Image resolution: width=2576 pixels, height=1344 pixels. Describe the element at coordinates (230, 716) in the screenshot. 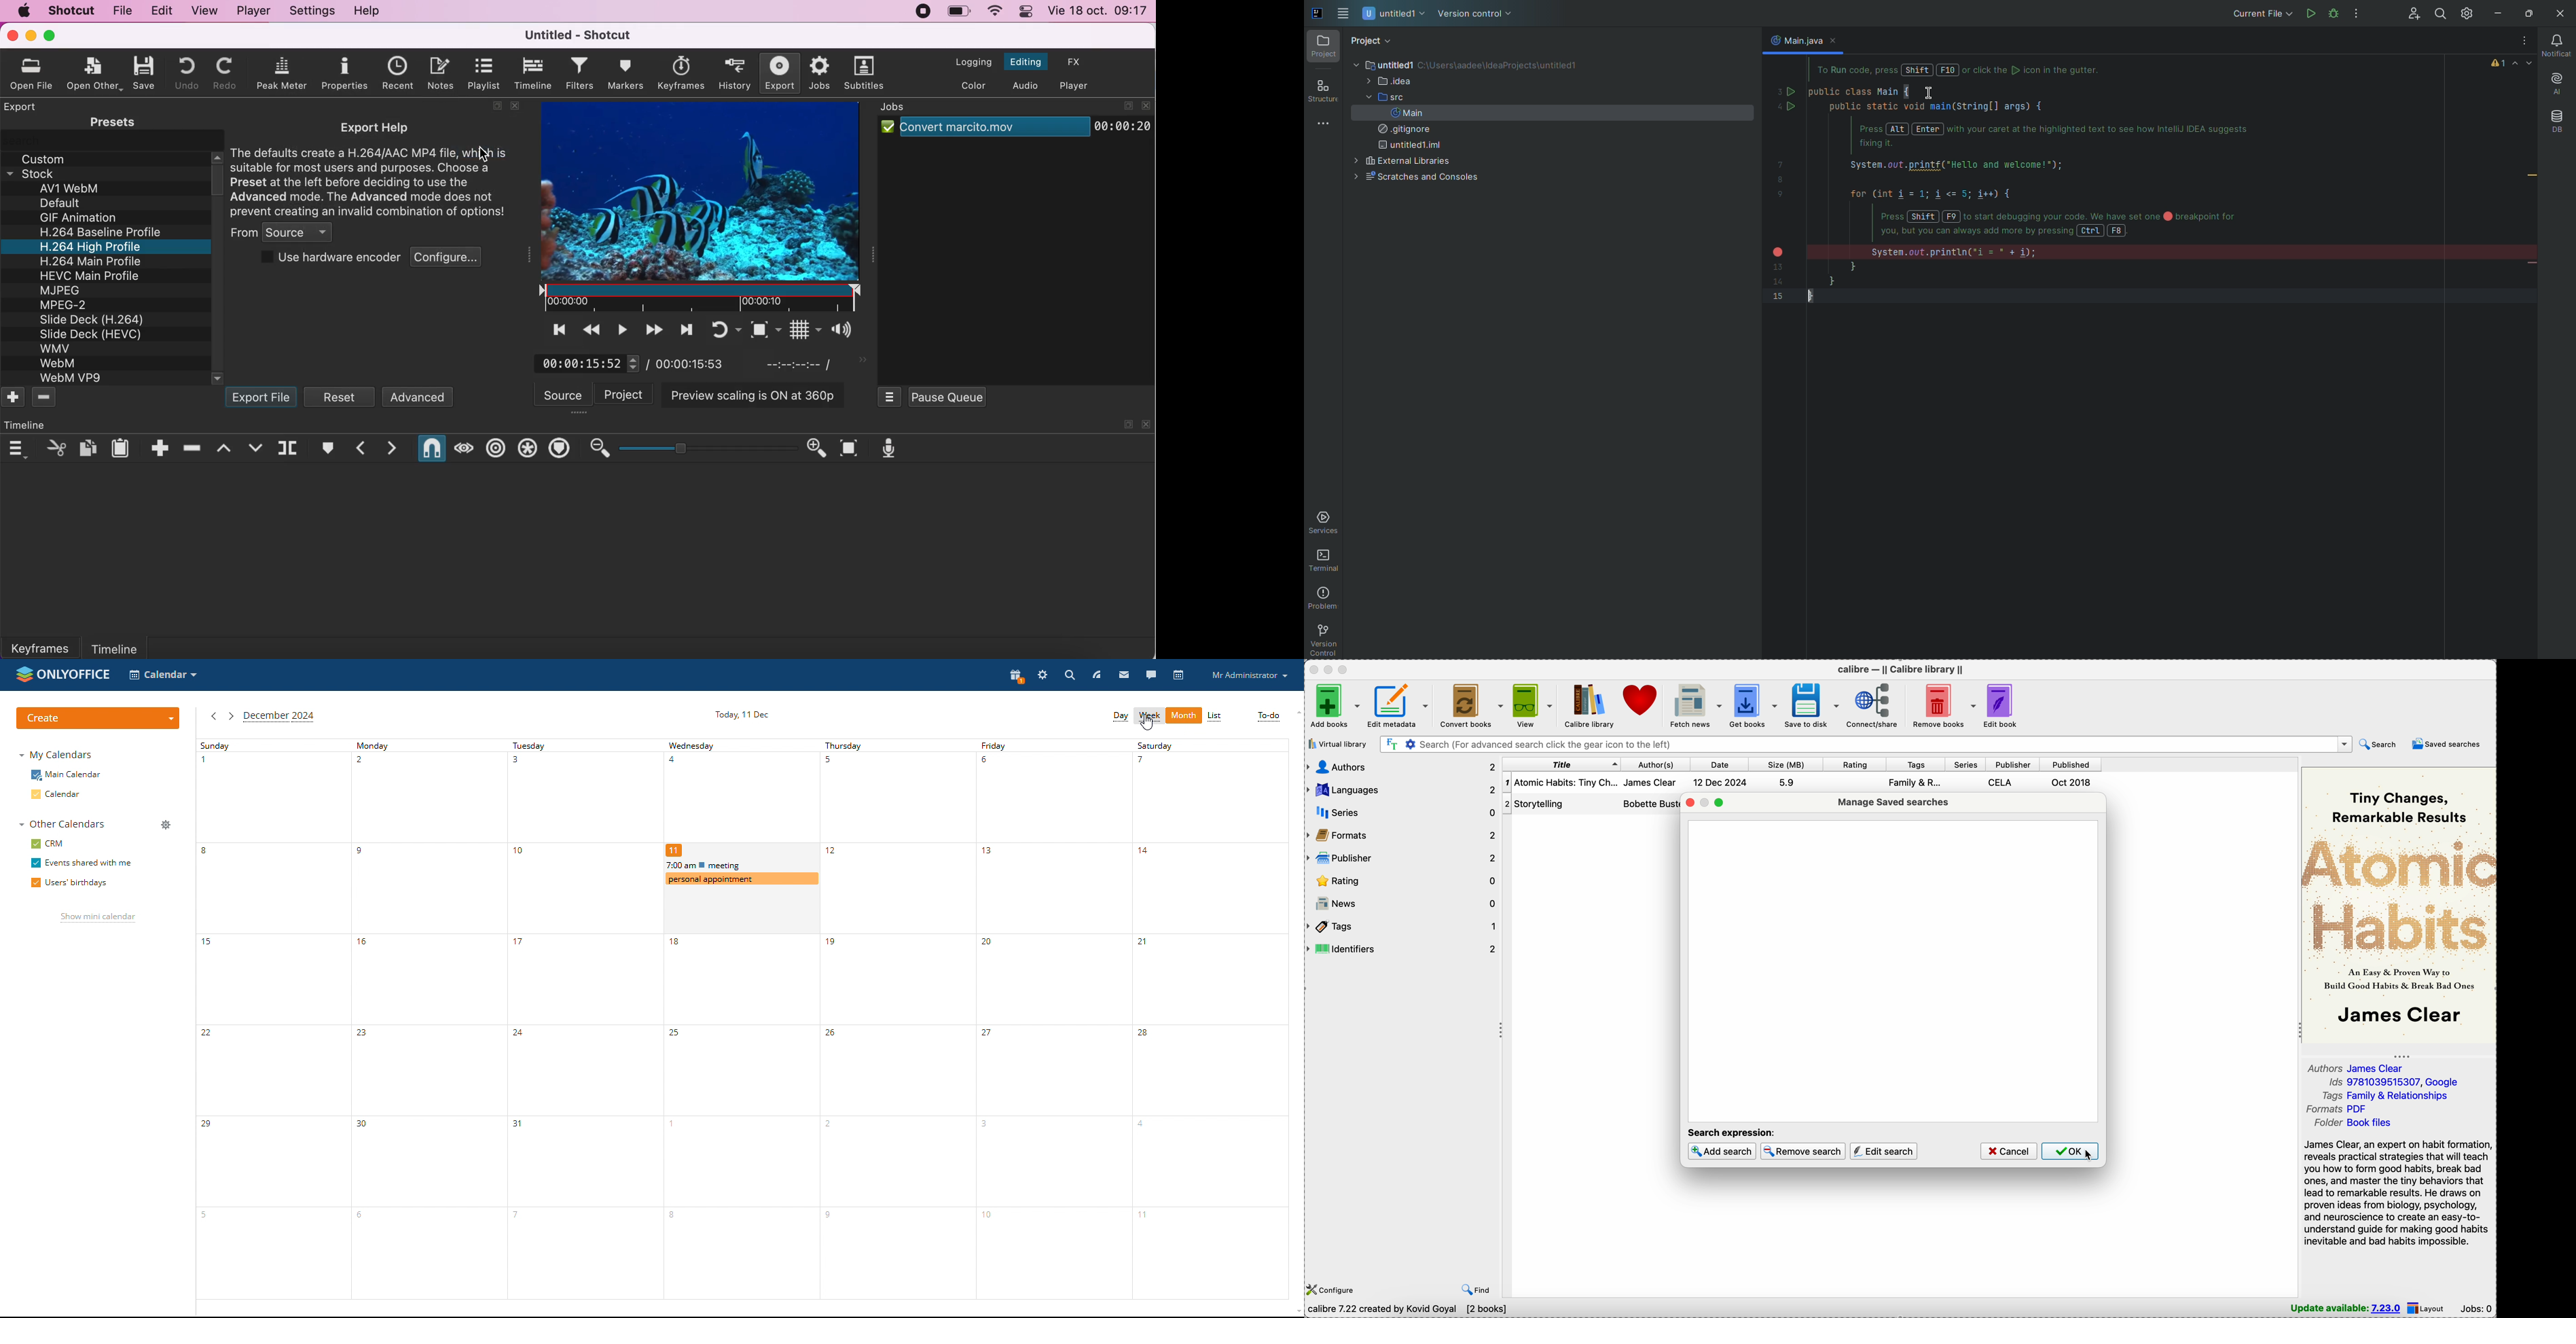

I see `next month` at that location.